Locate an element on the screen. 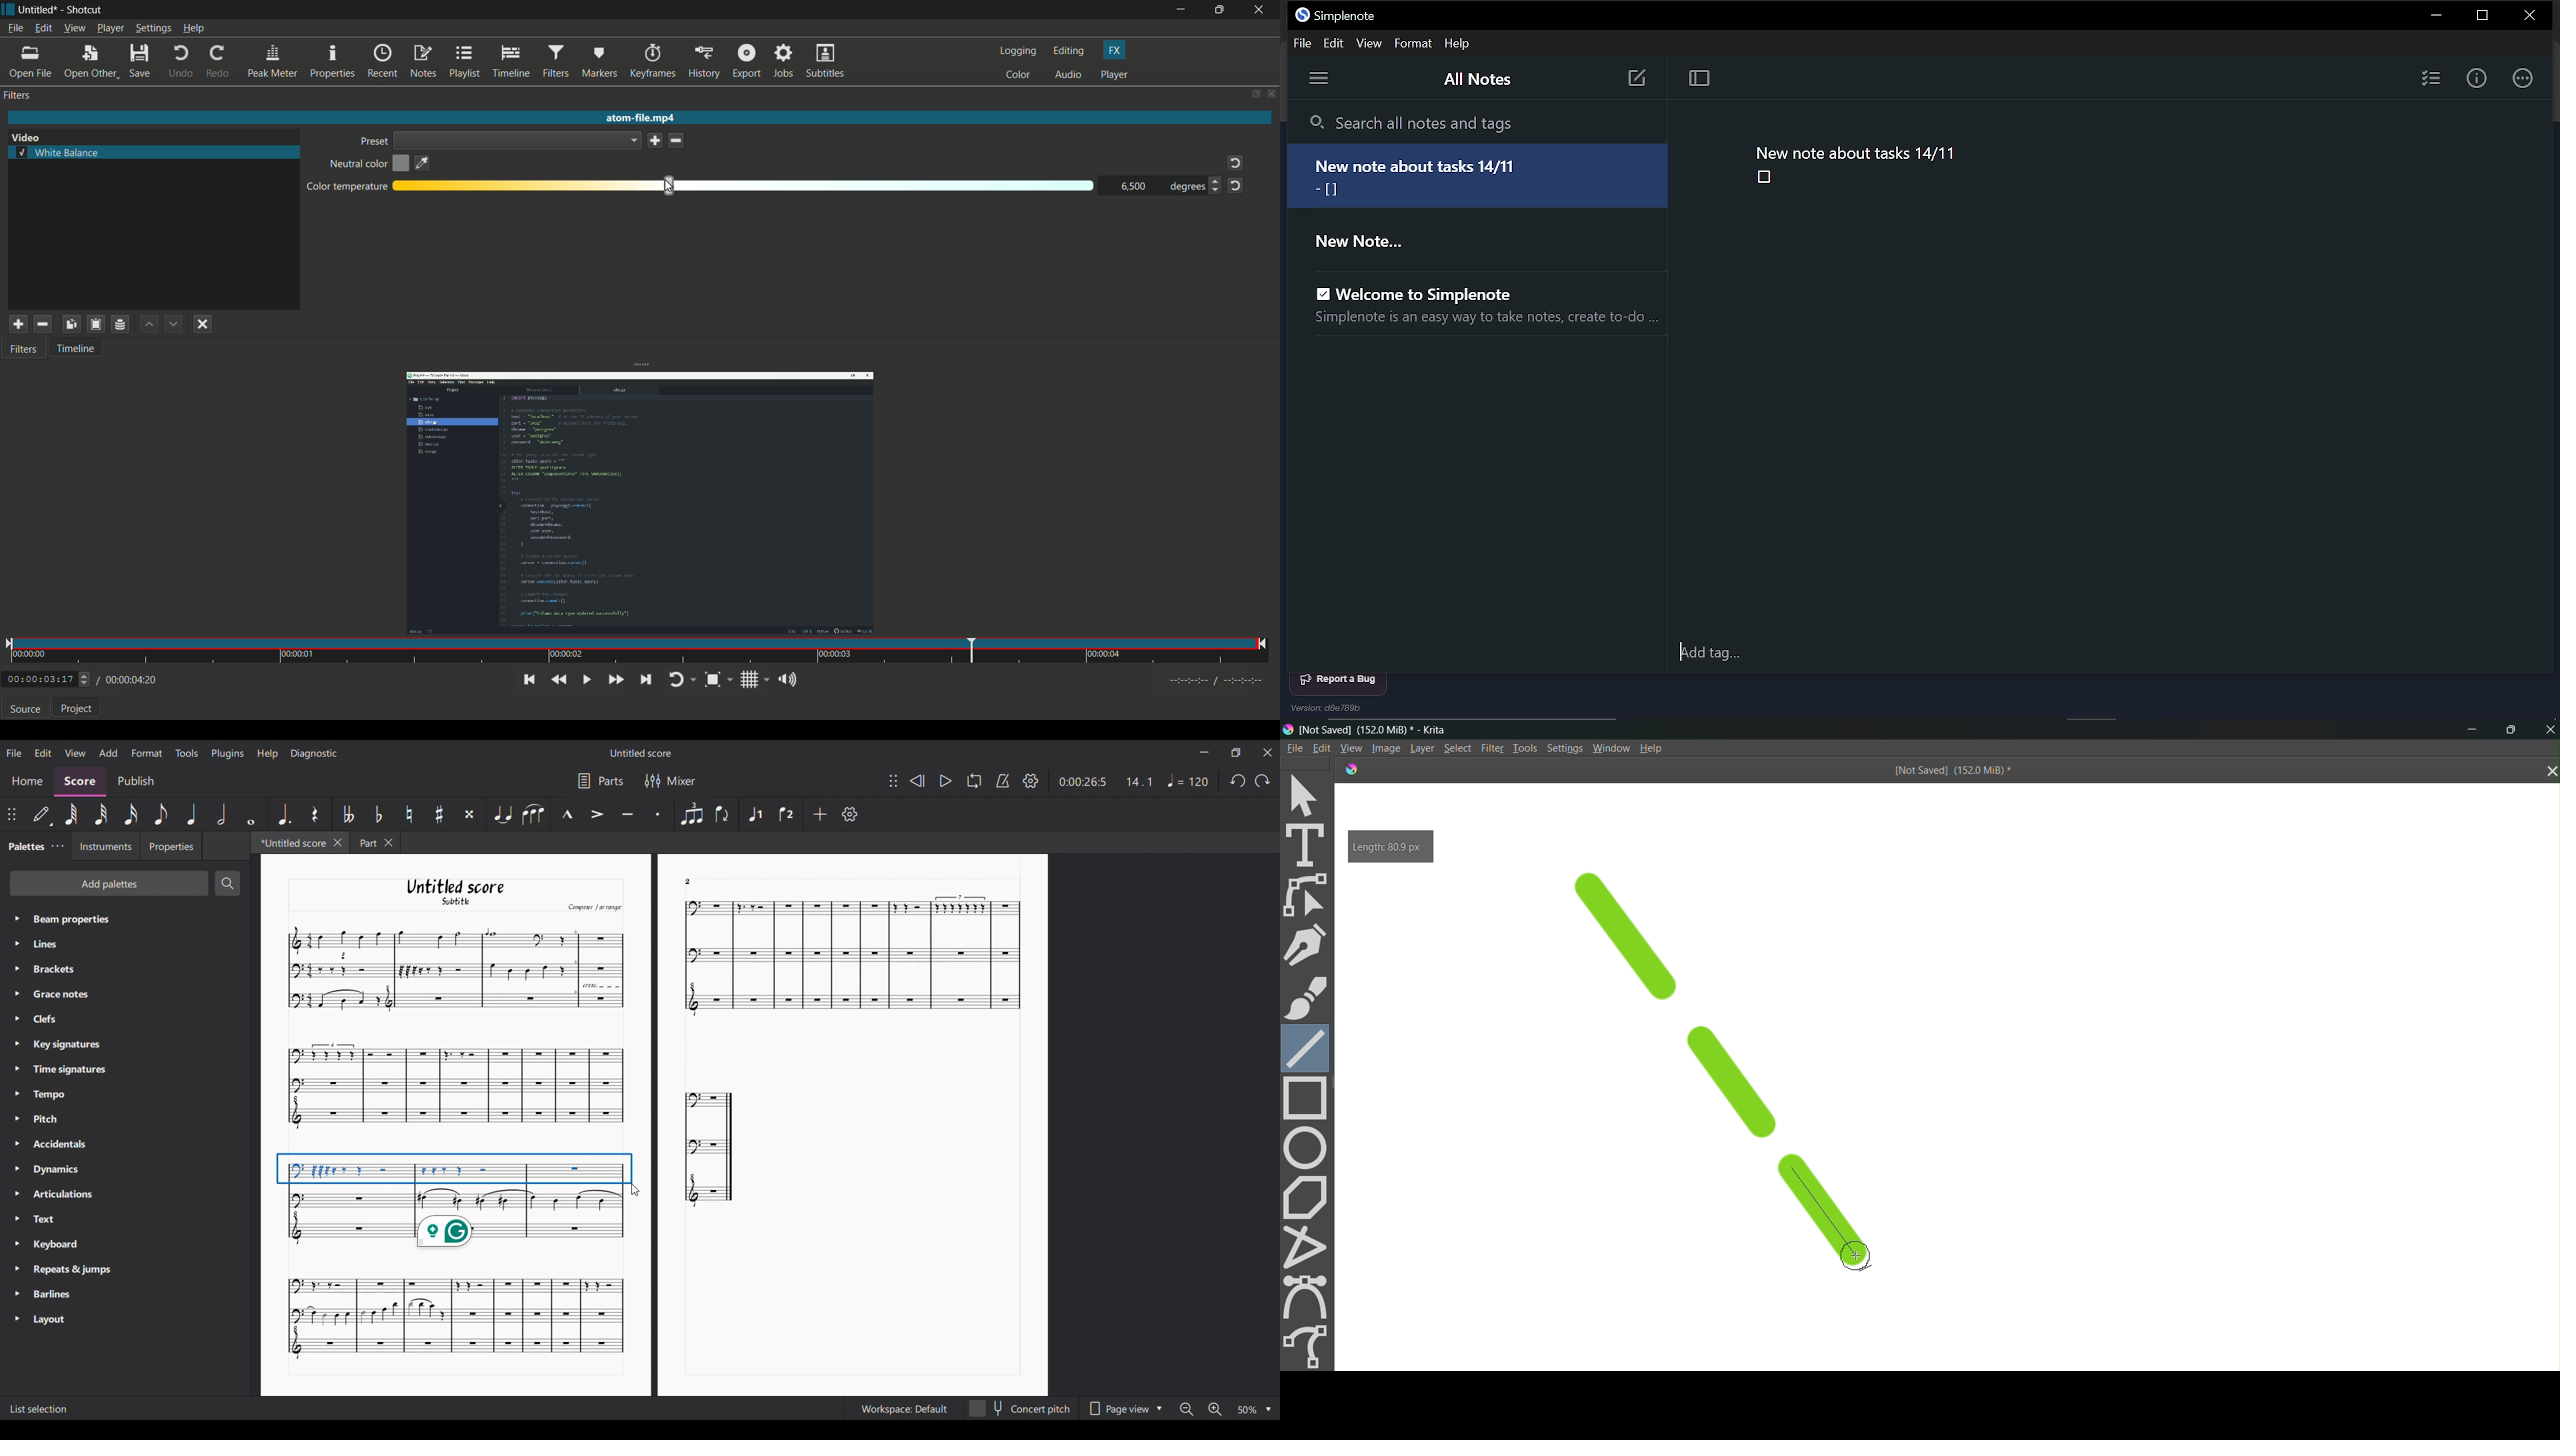 This screenshot has height=1456, width=2576. project is located at coordinates (77, 710).